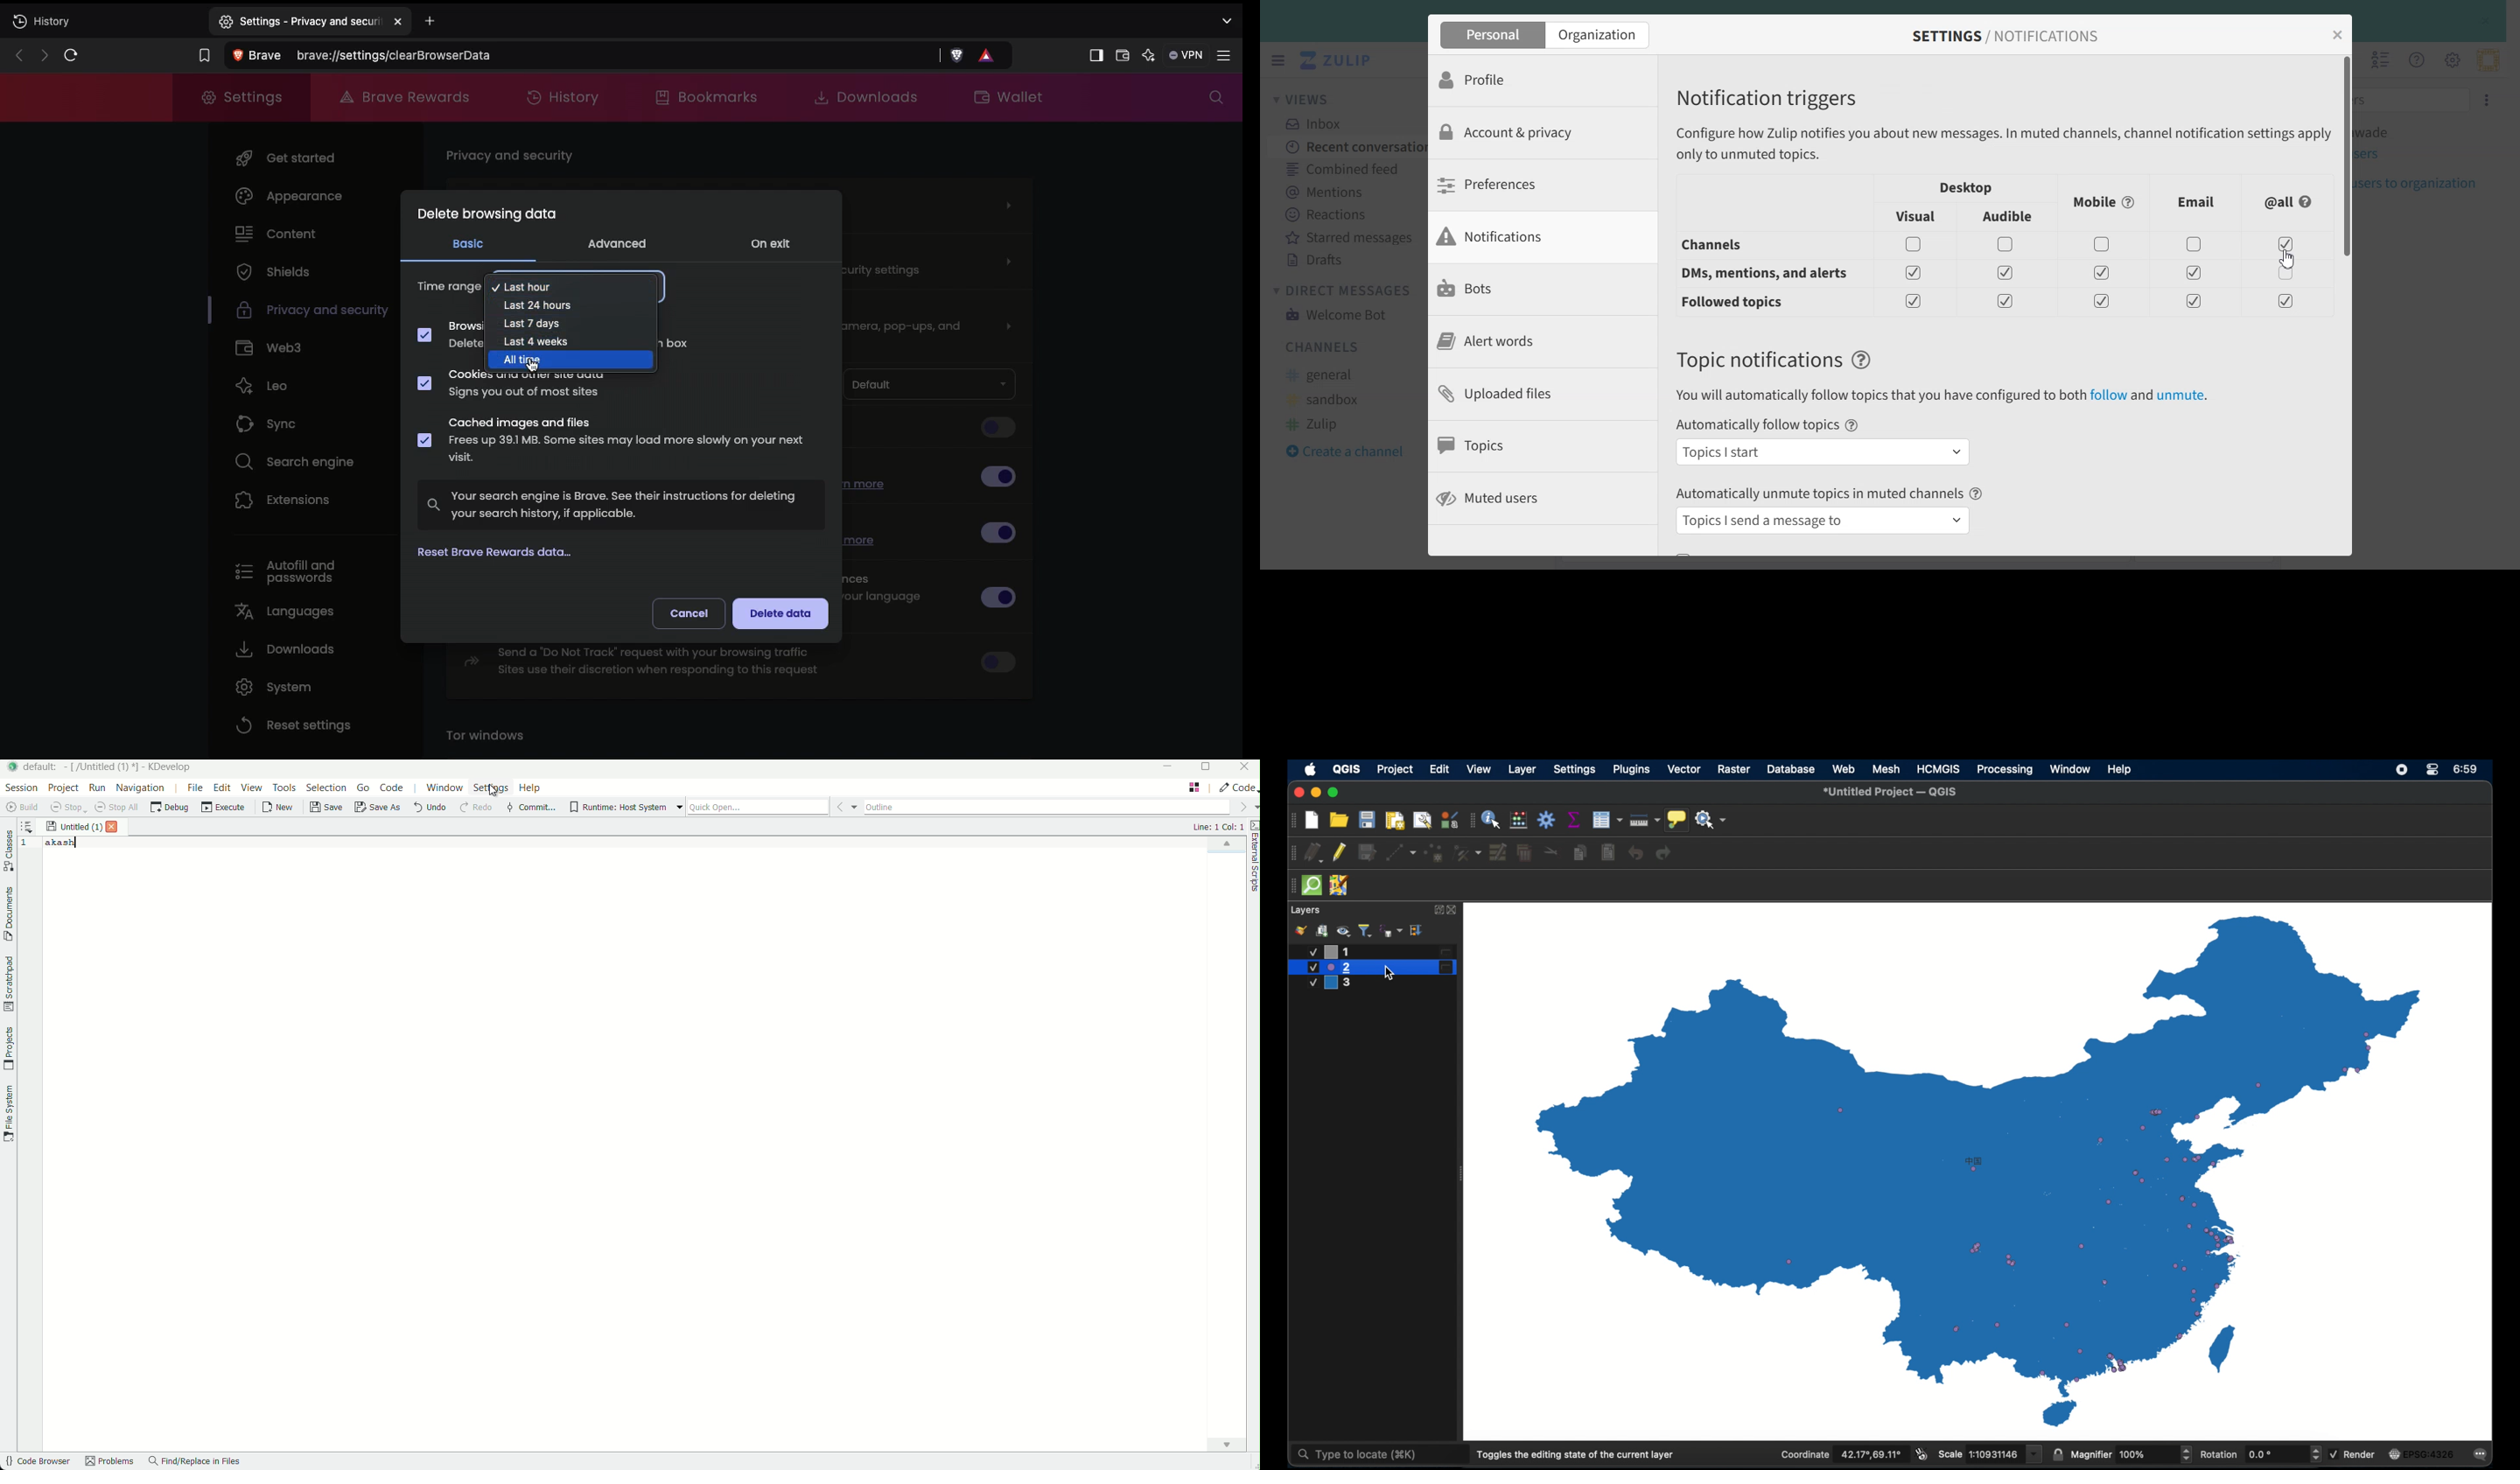 This screenshot has height=1484, width=2520. I want to click on Refresh page, so click(71, 54).